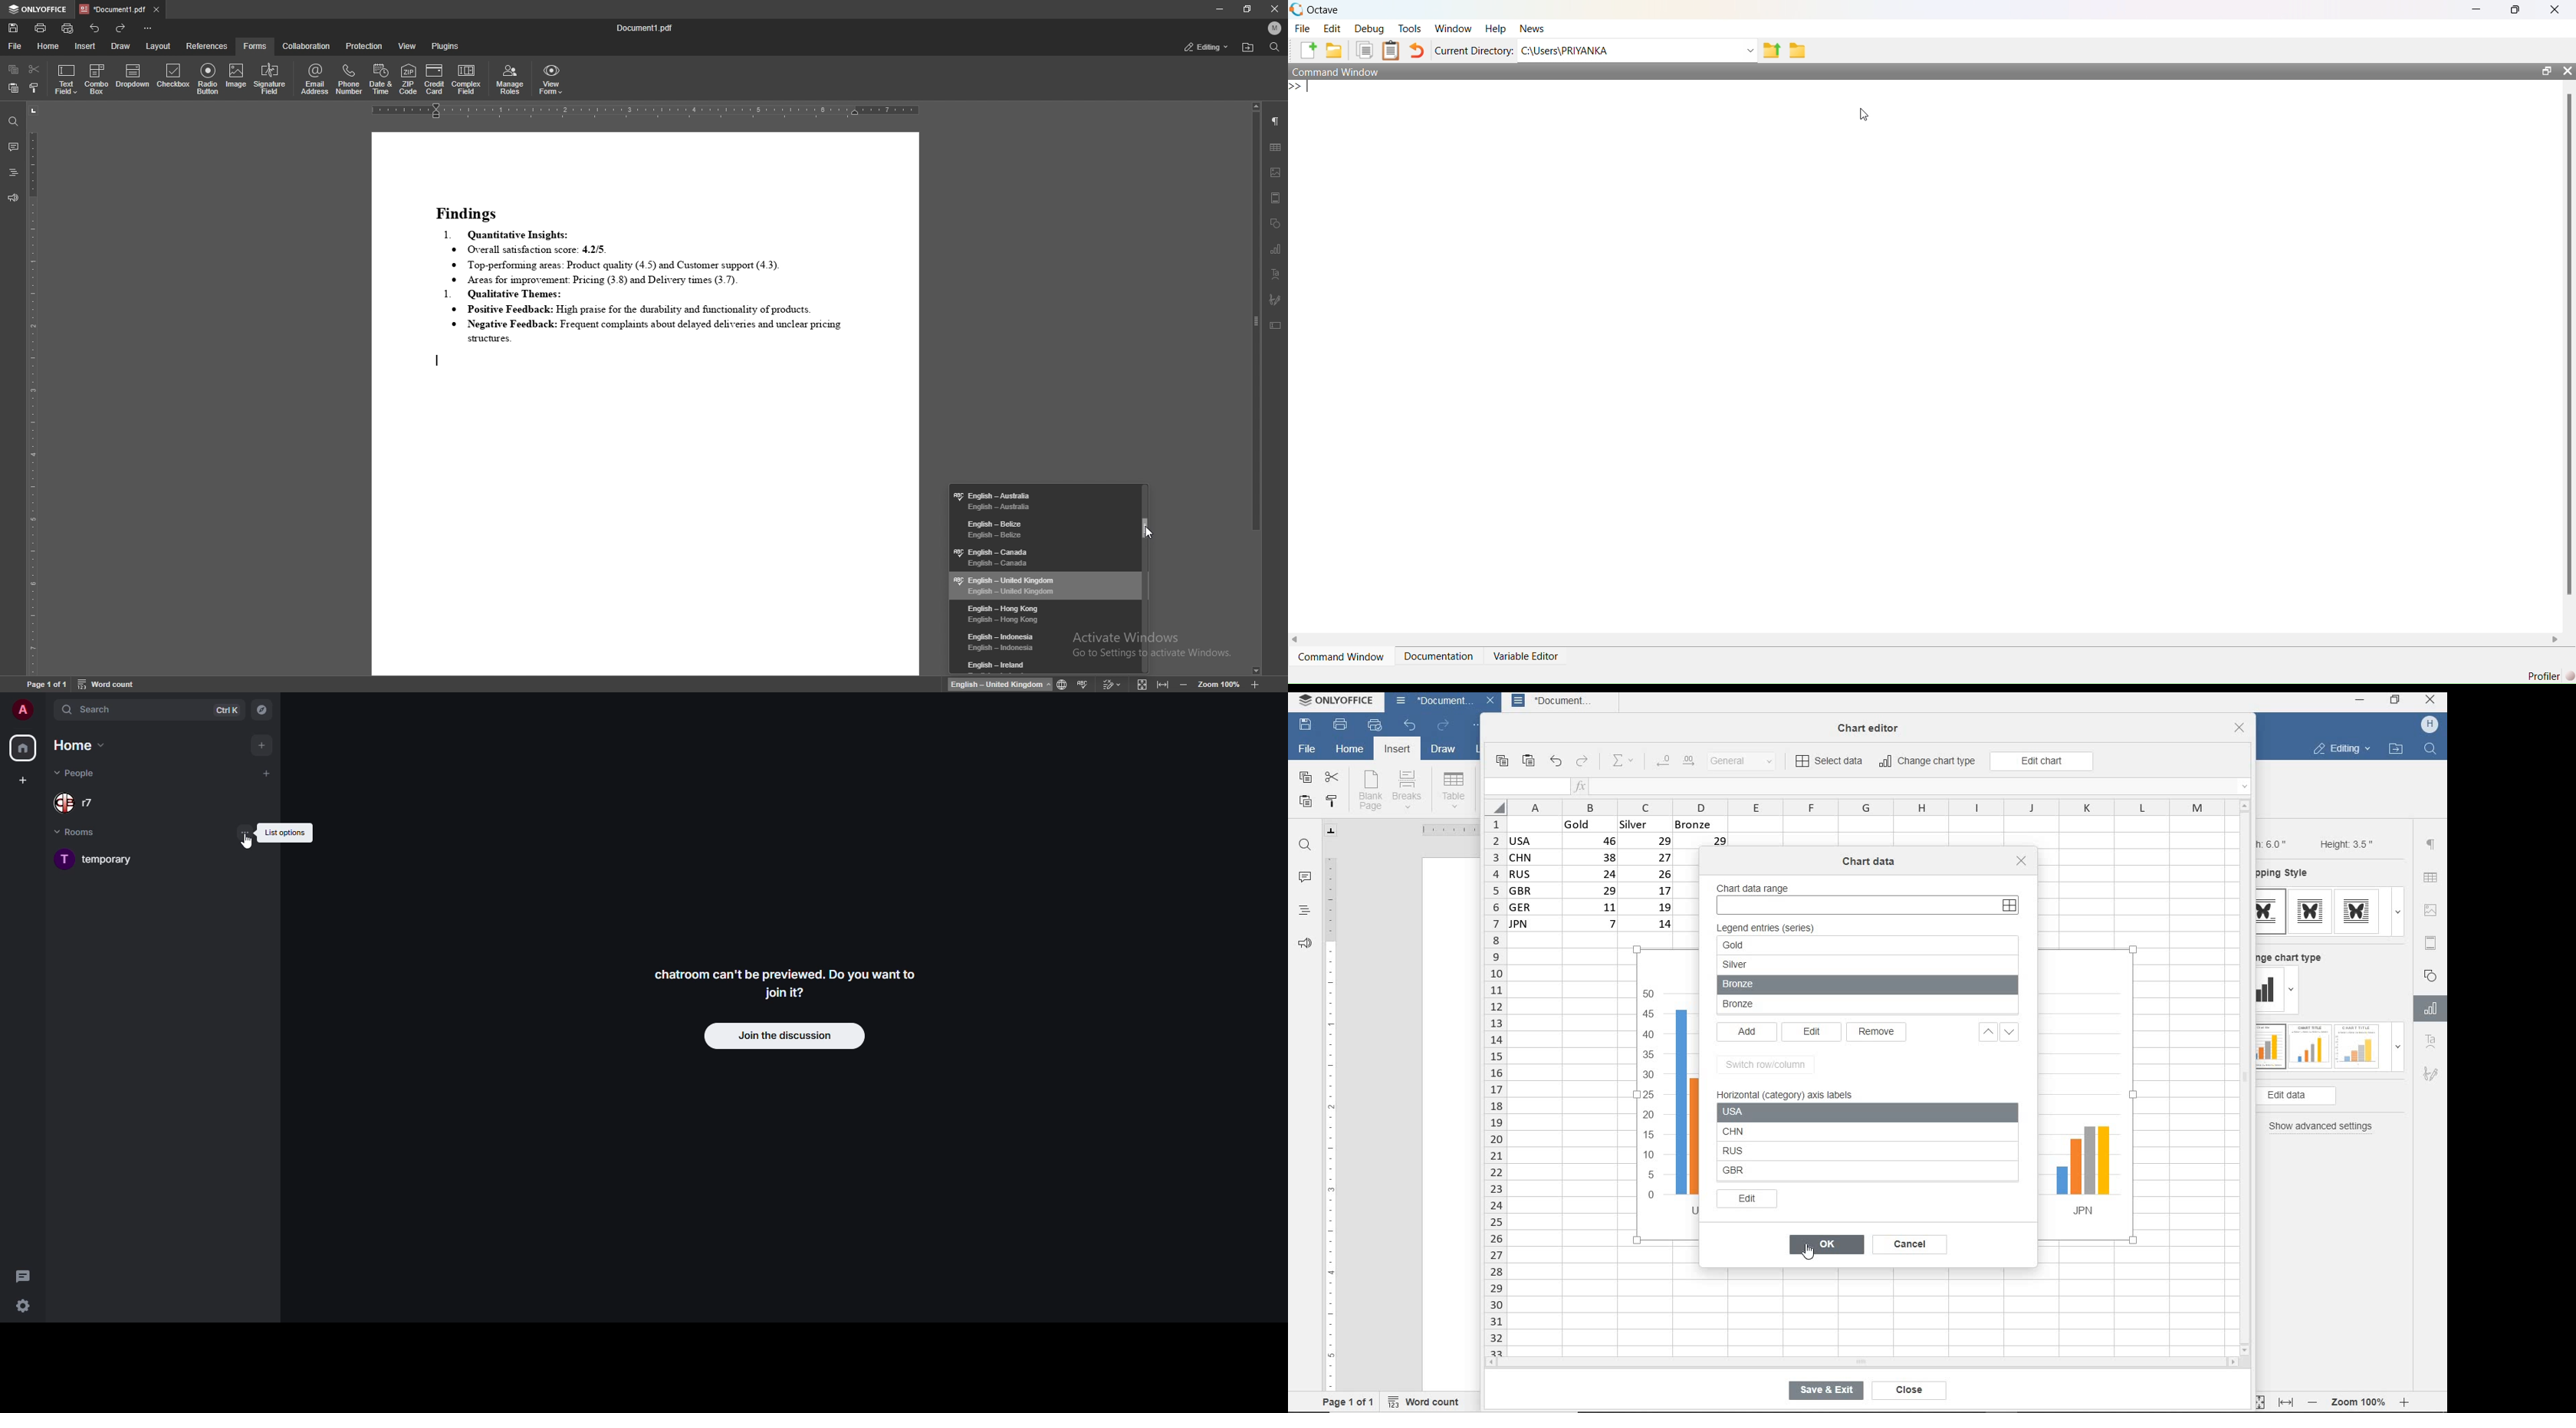  I want to click on document, so click(645, 404).